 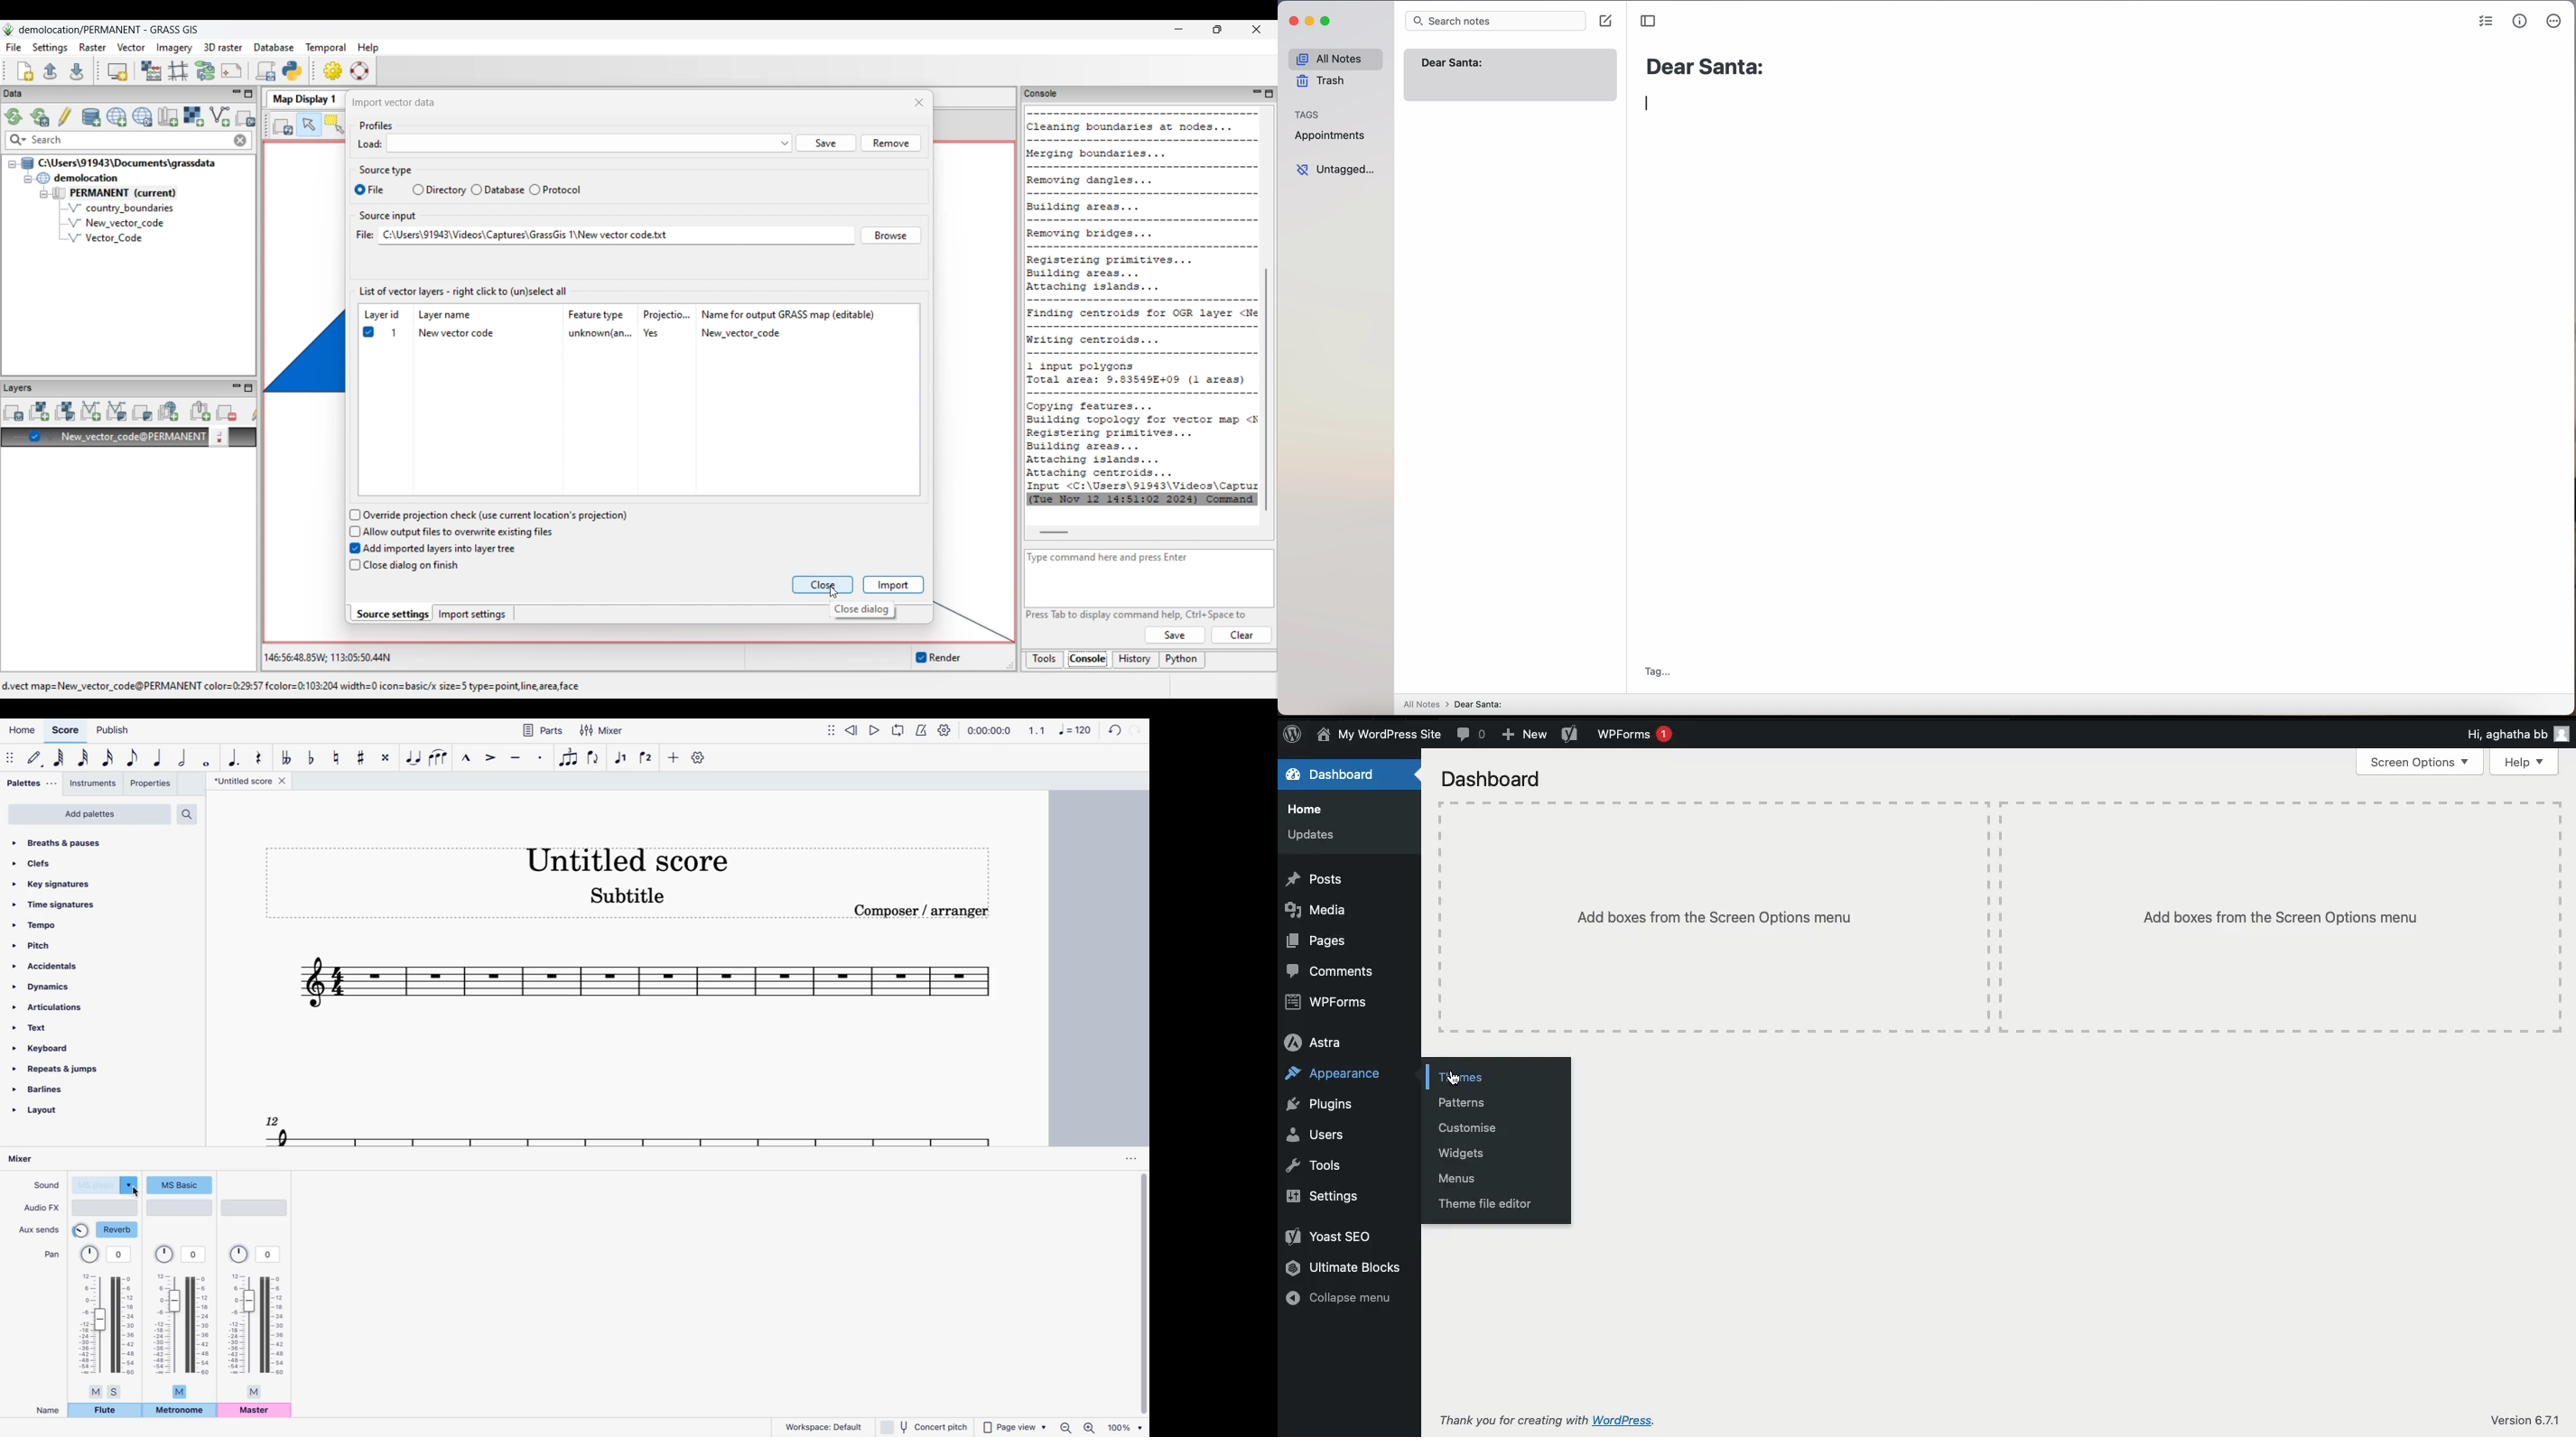 What do you see at coordinates (1331, 138) in the screenshot?
I see `appointments` at bounding box center [1331, 138].